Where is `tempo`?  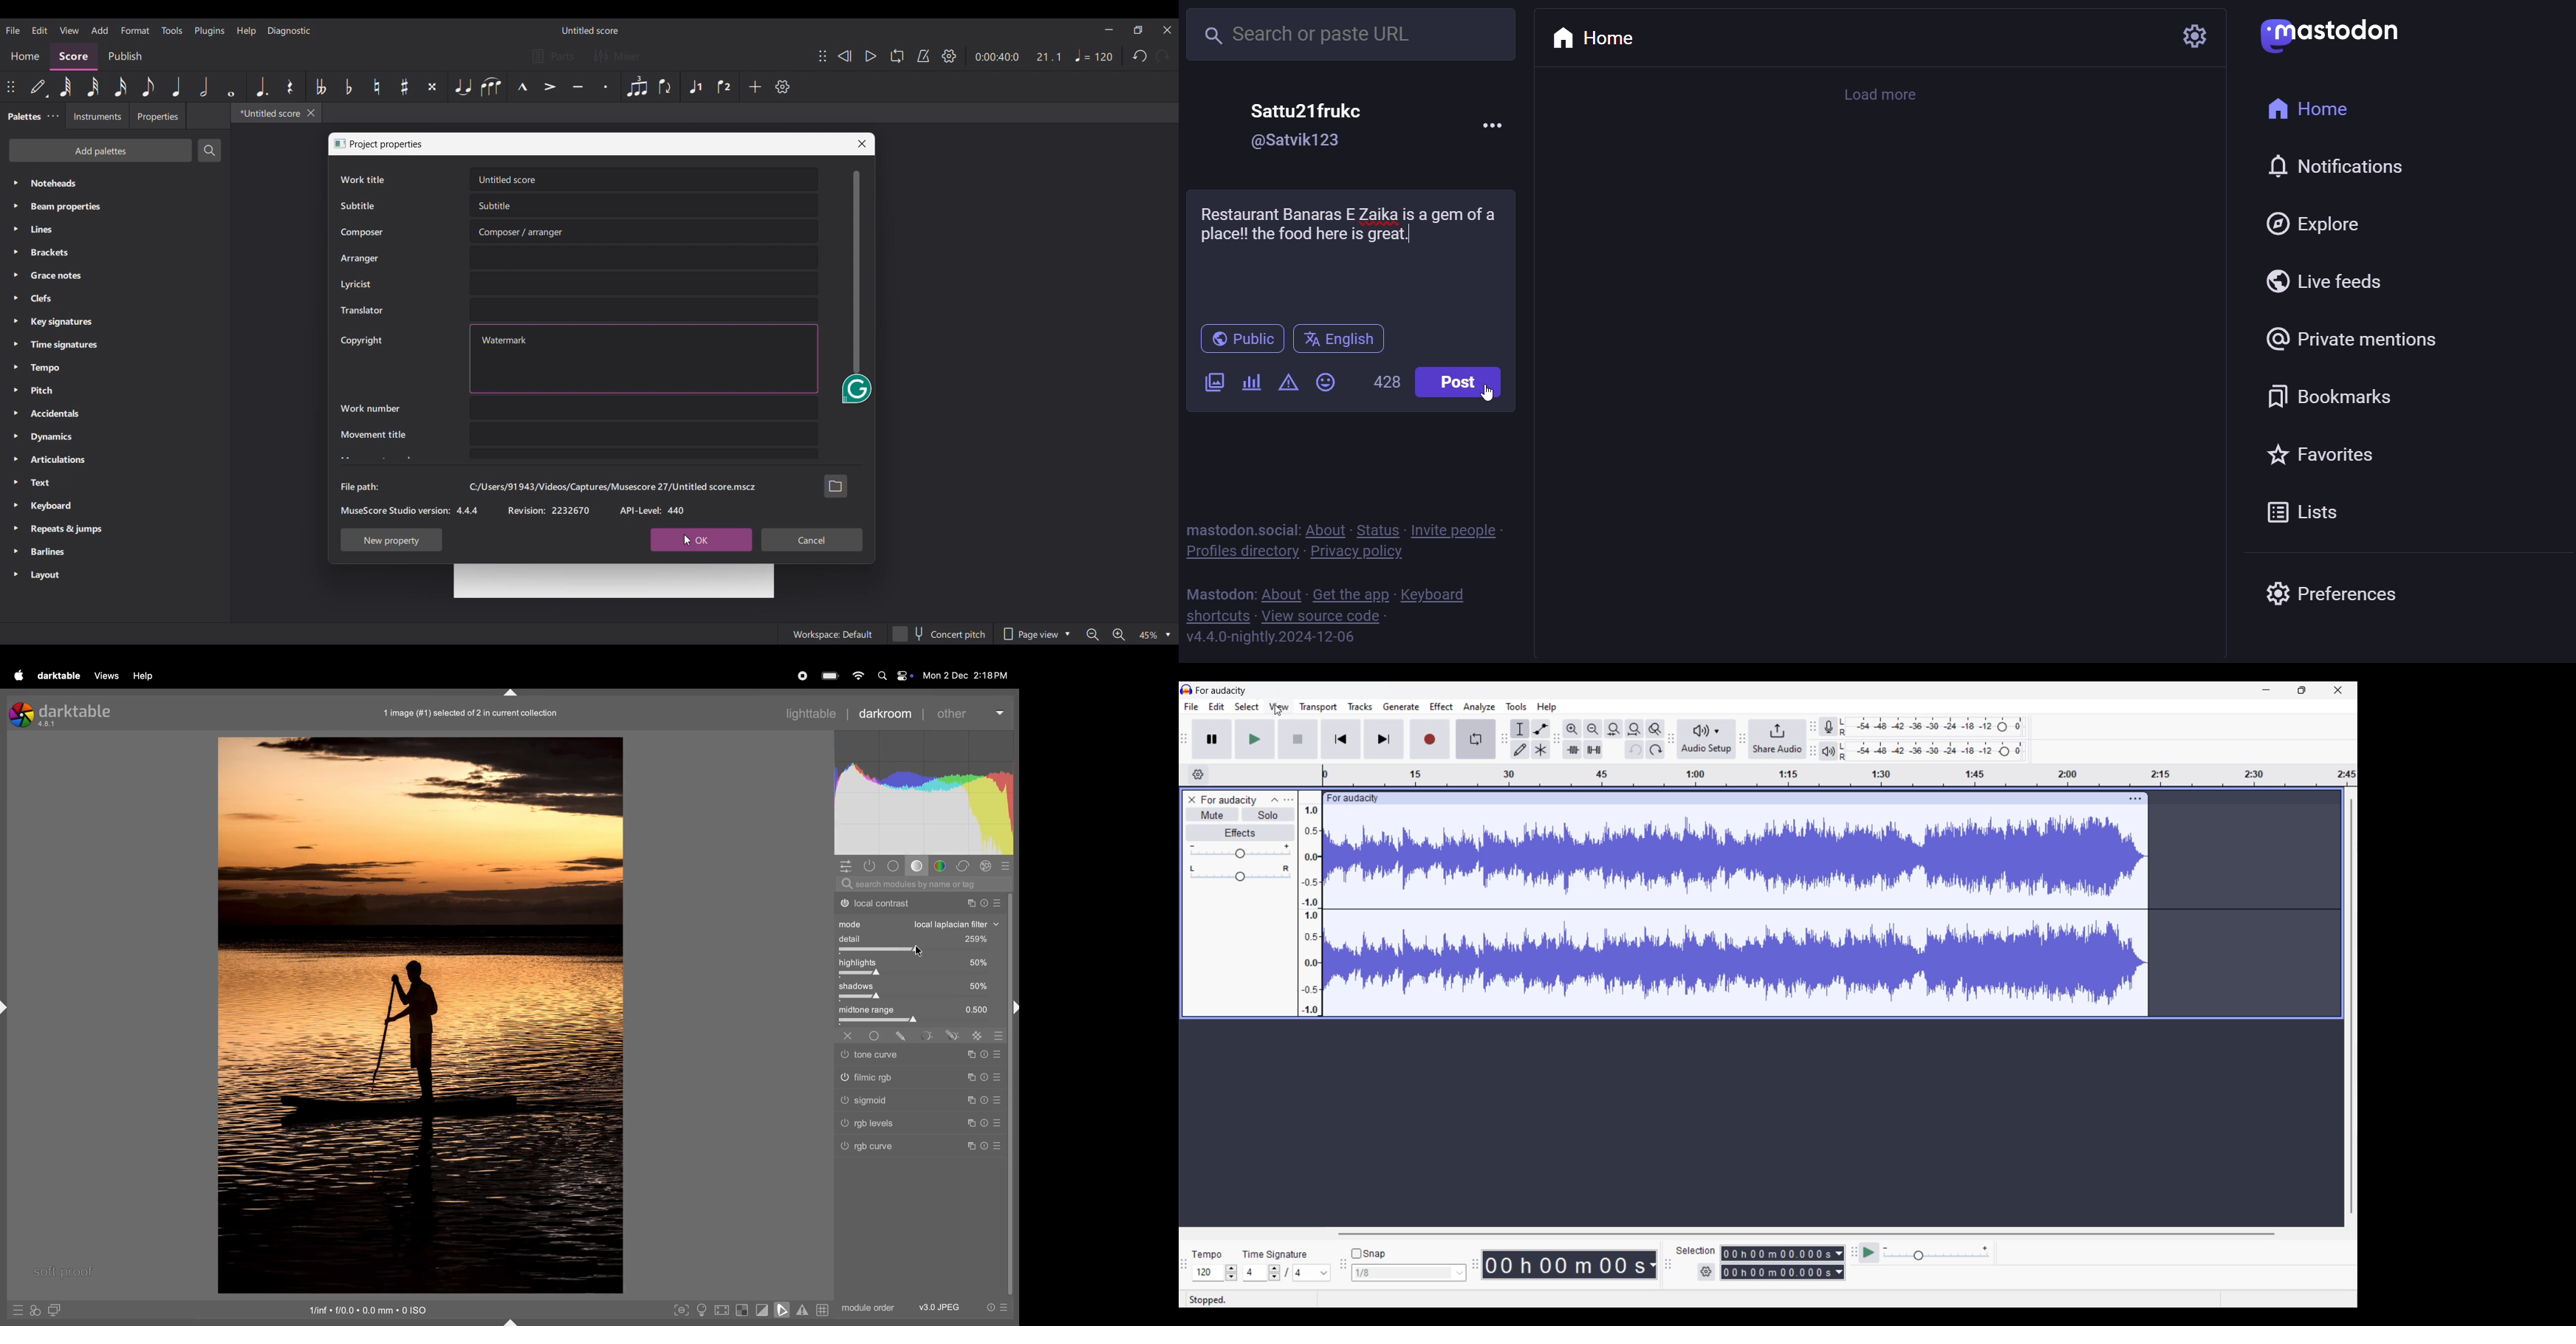 tempo is located at coordinates (1207, 1255).